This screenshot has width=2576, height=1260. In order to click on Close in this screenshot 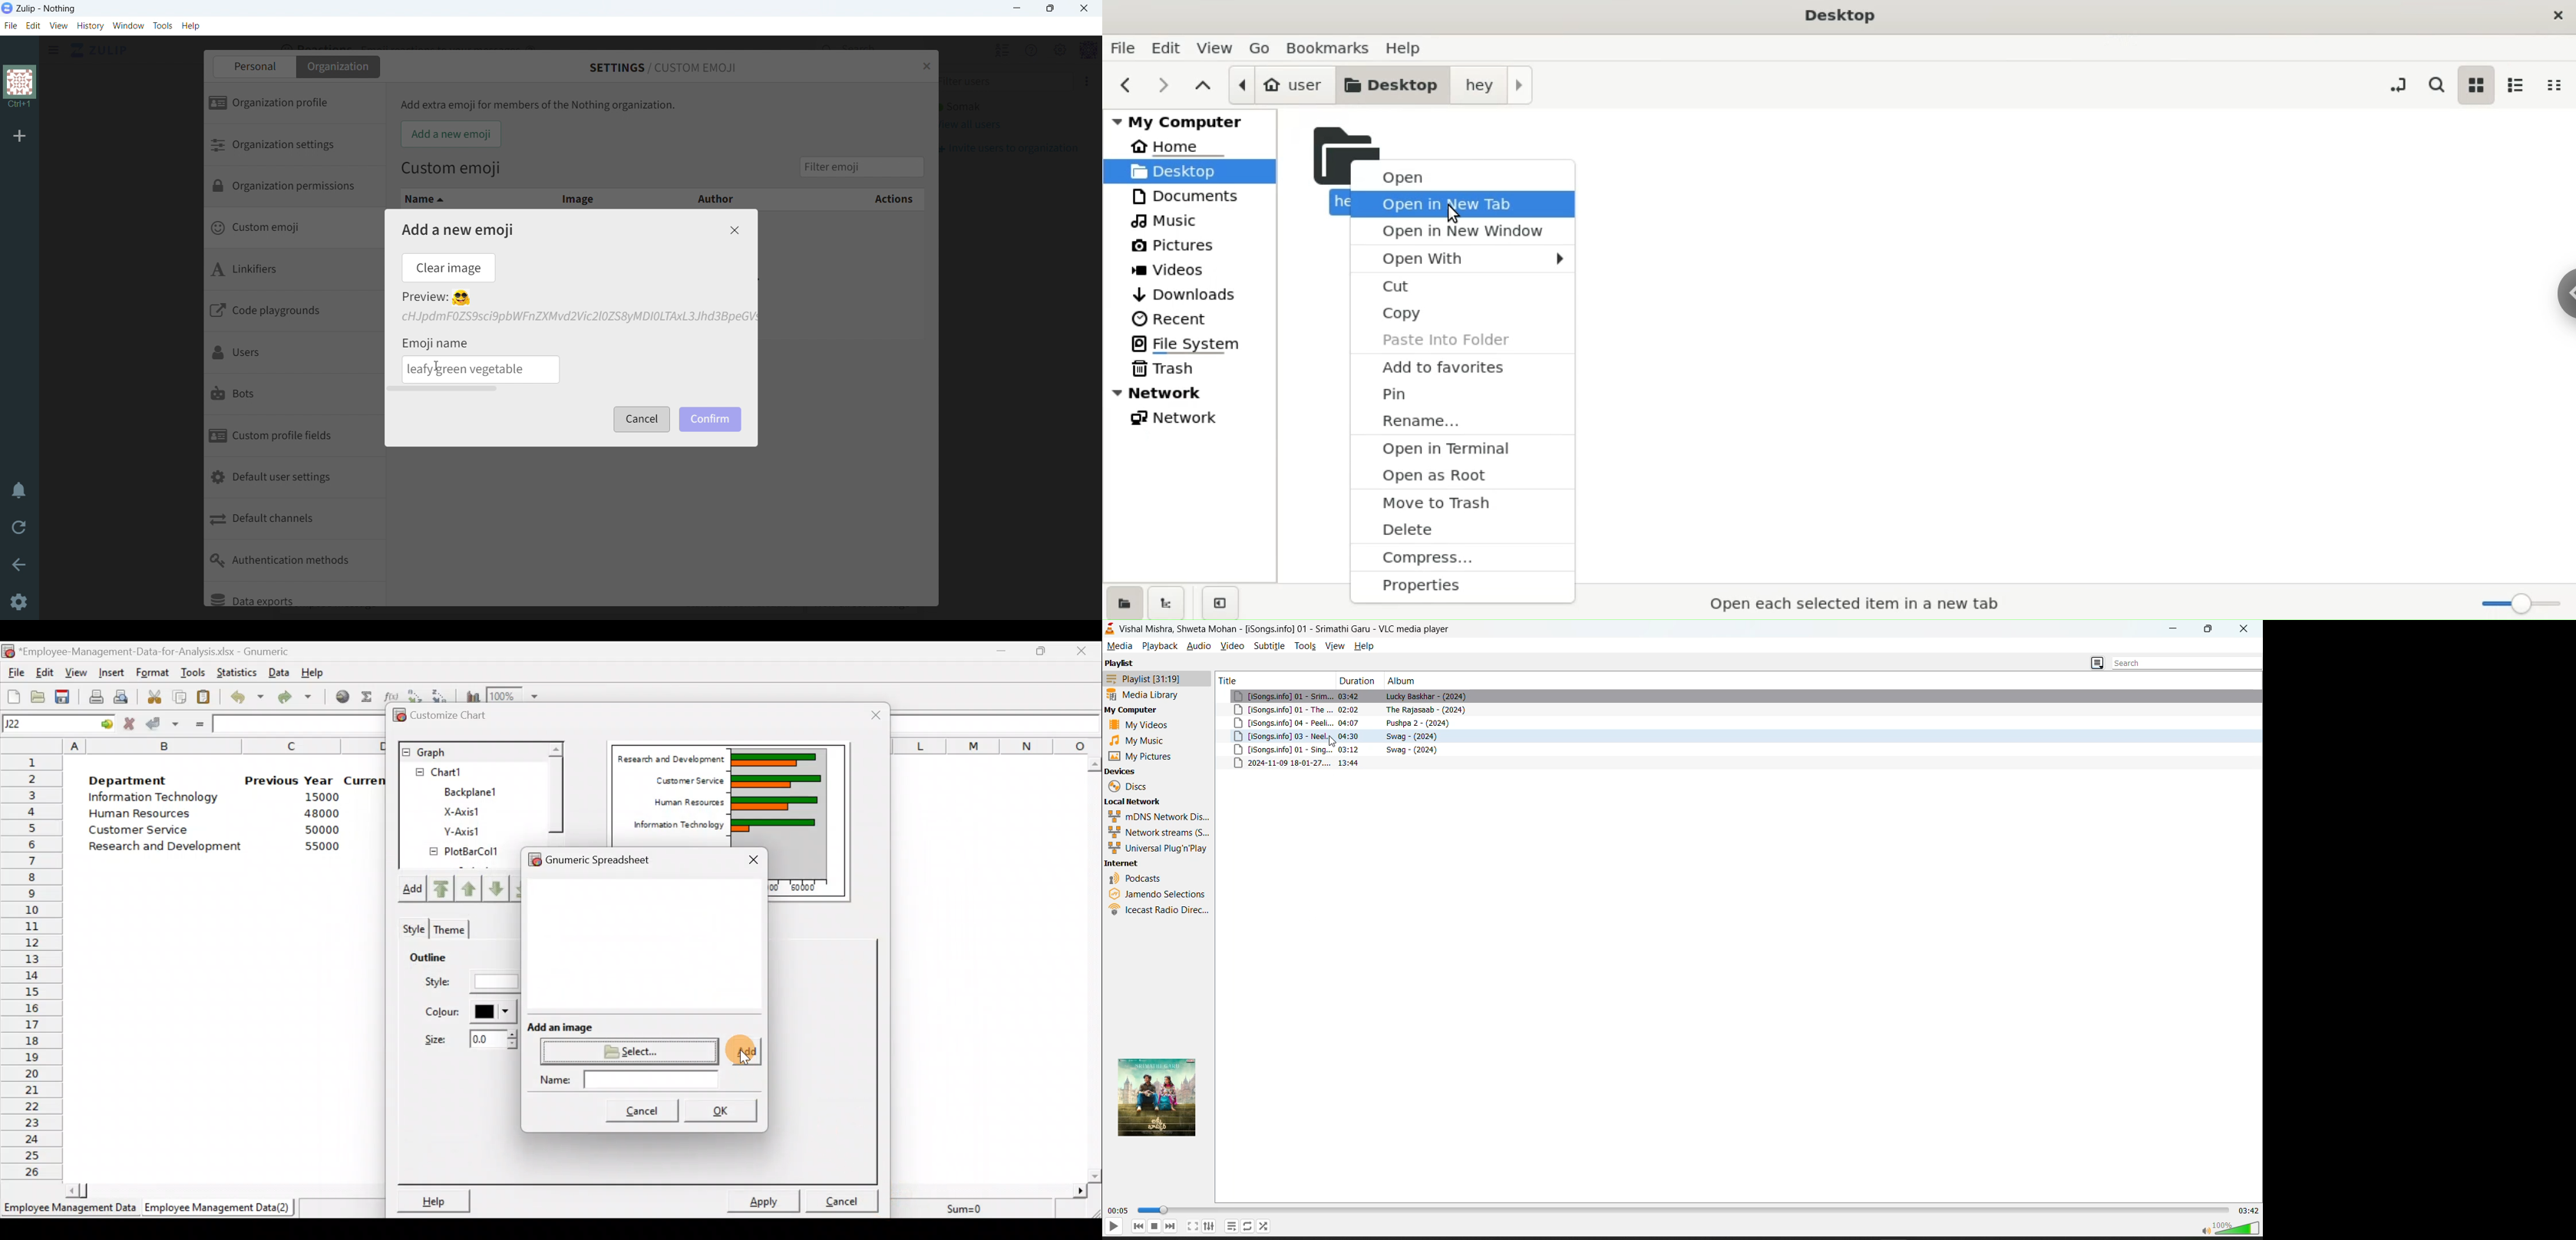, I will do `click(1084, 650)`.